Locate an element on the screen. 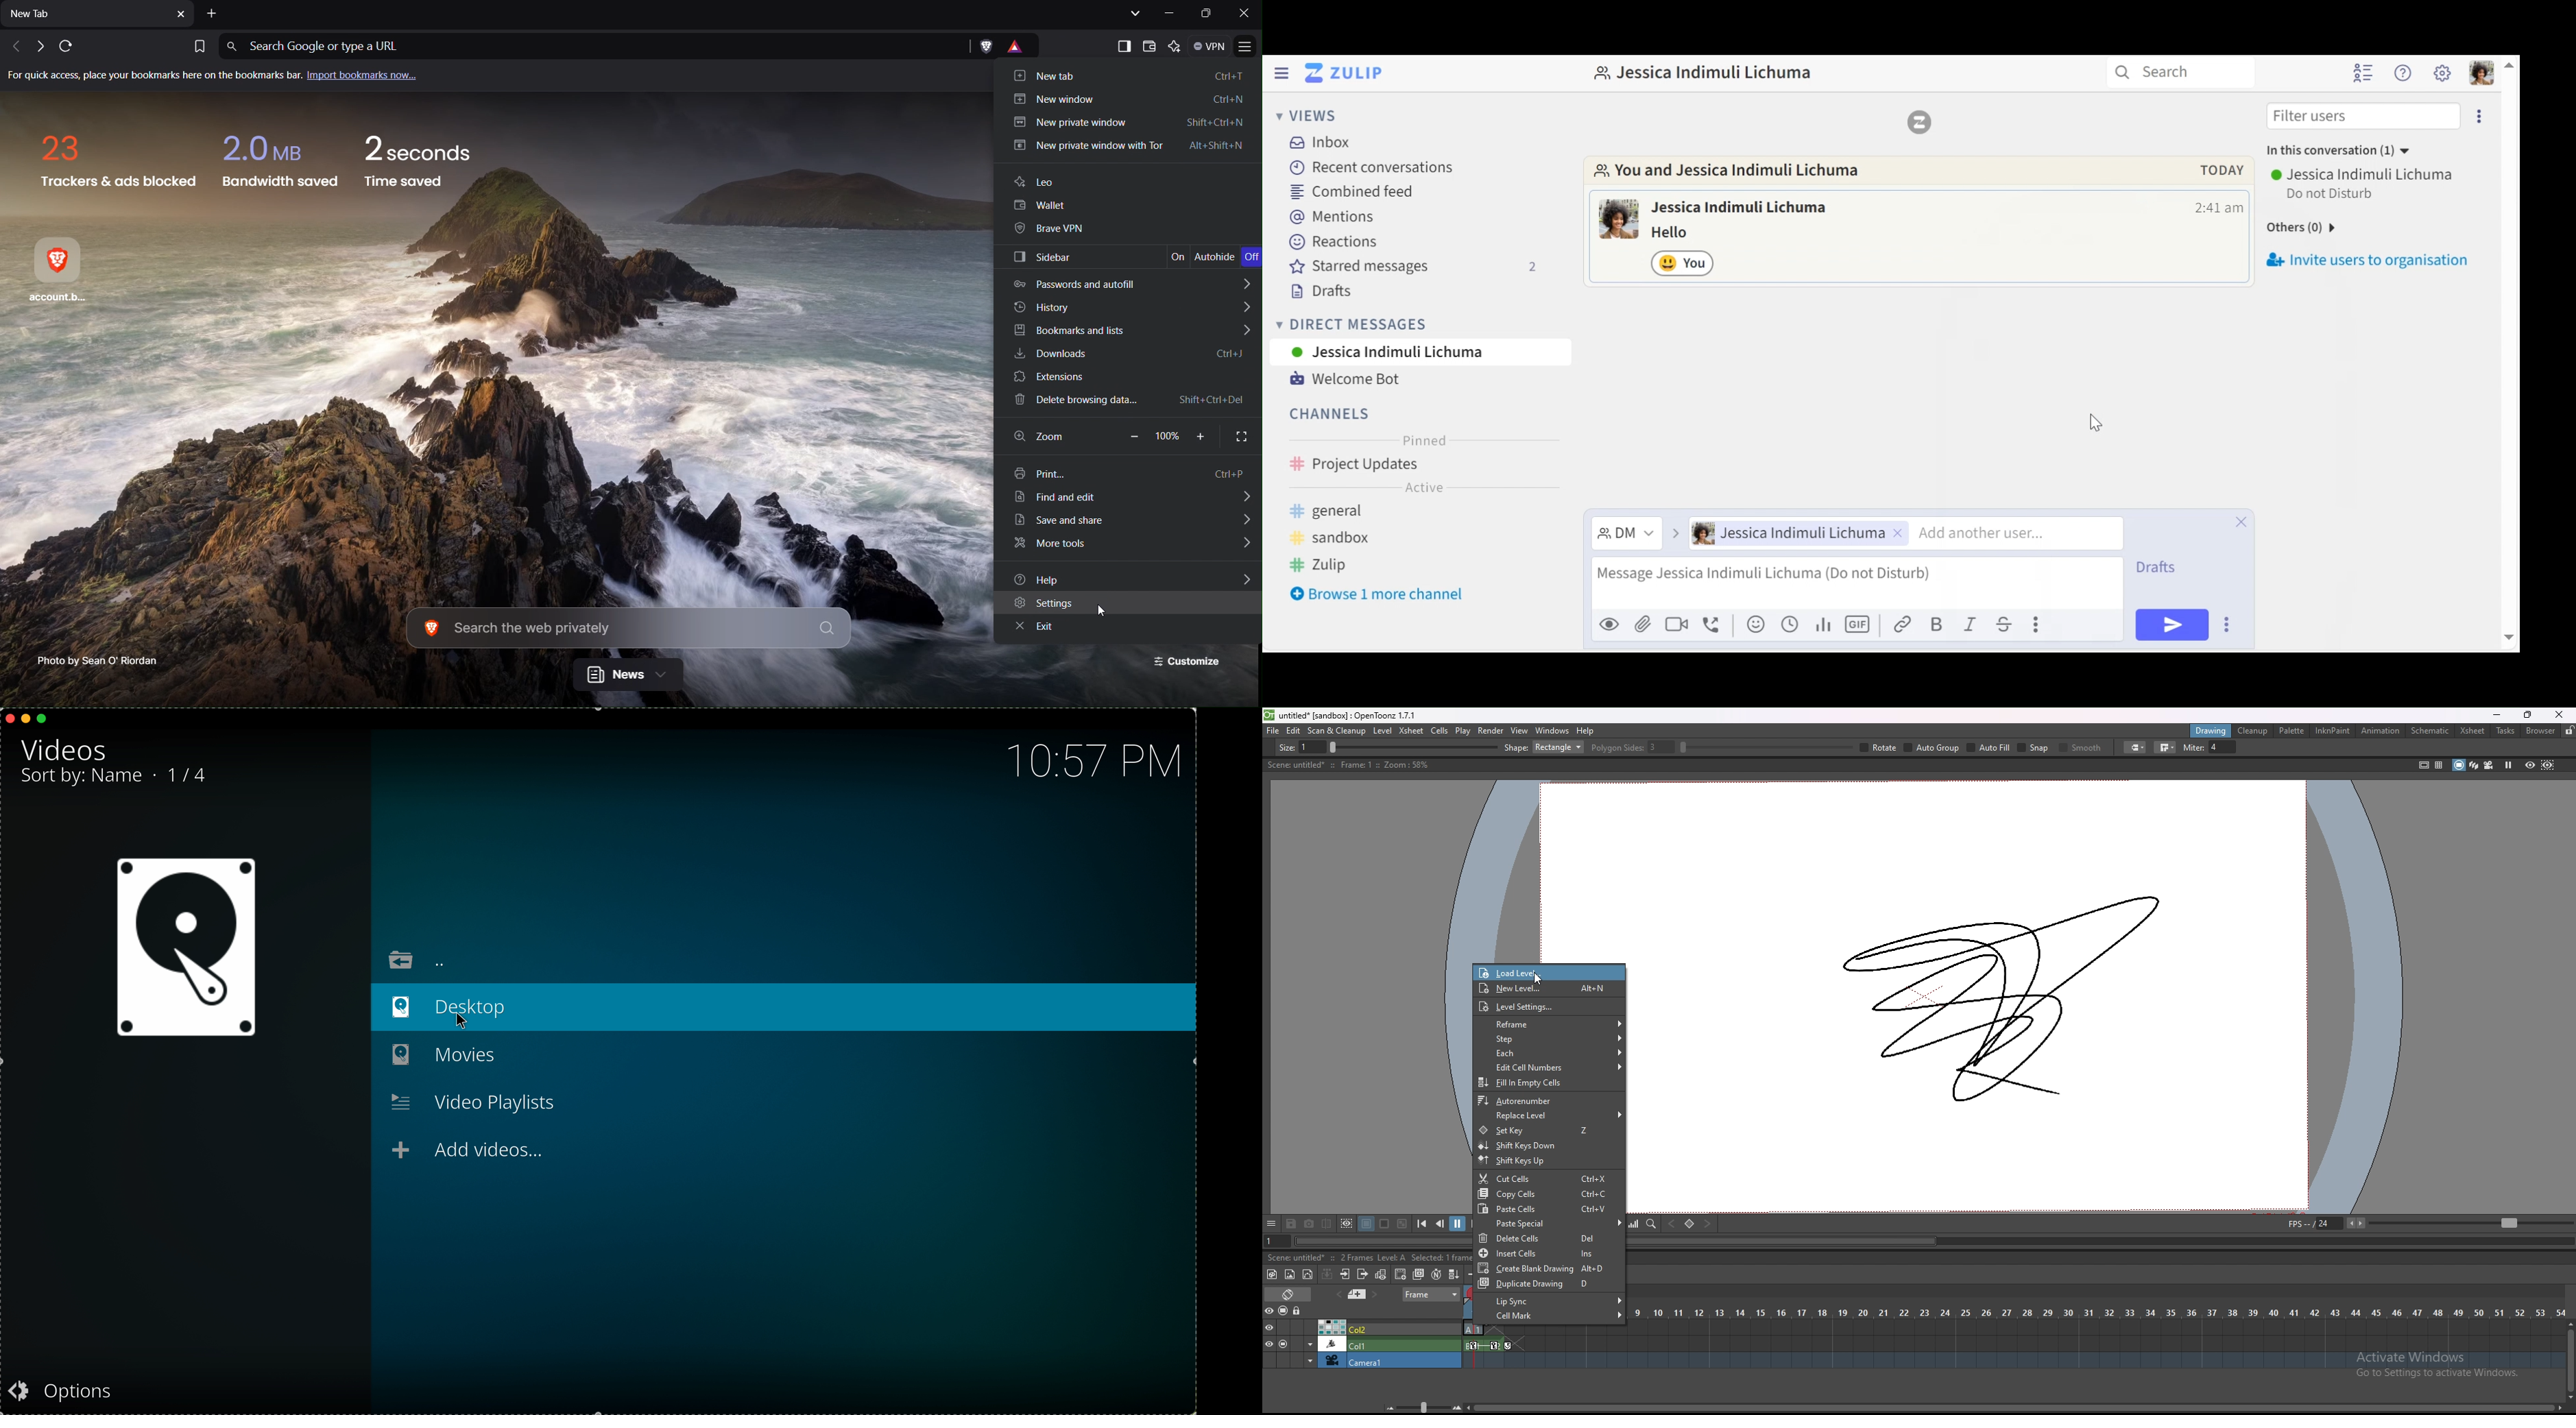  checkered background is located at coordinates (1401, 1225).